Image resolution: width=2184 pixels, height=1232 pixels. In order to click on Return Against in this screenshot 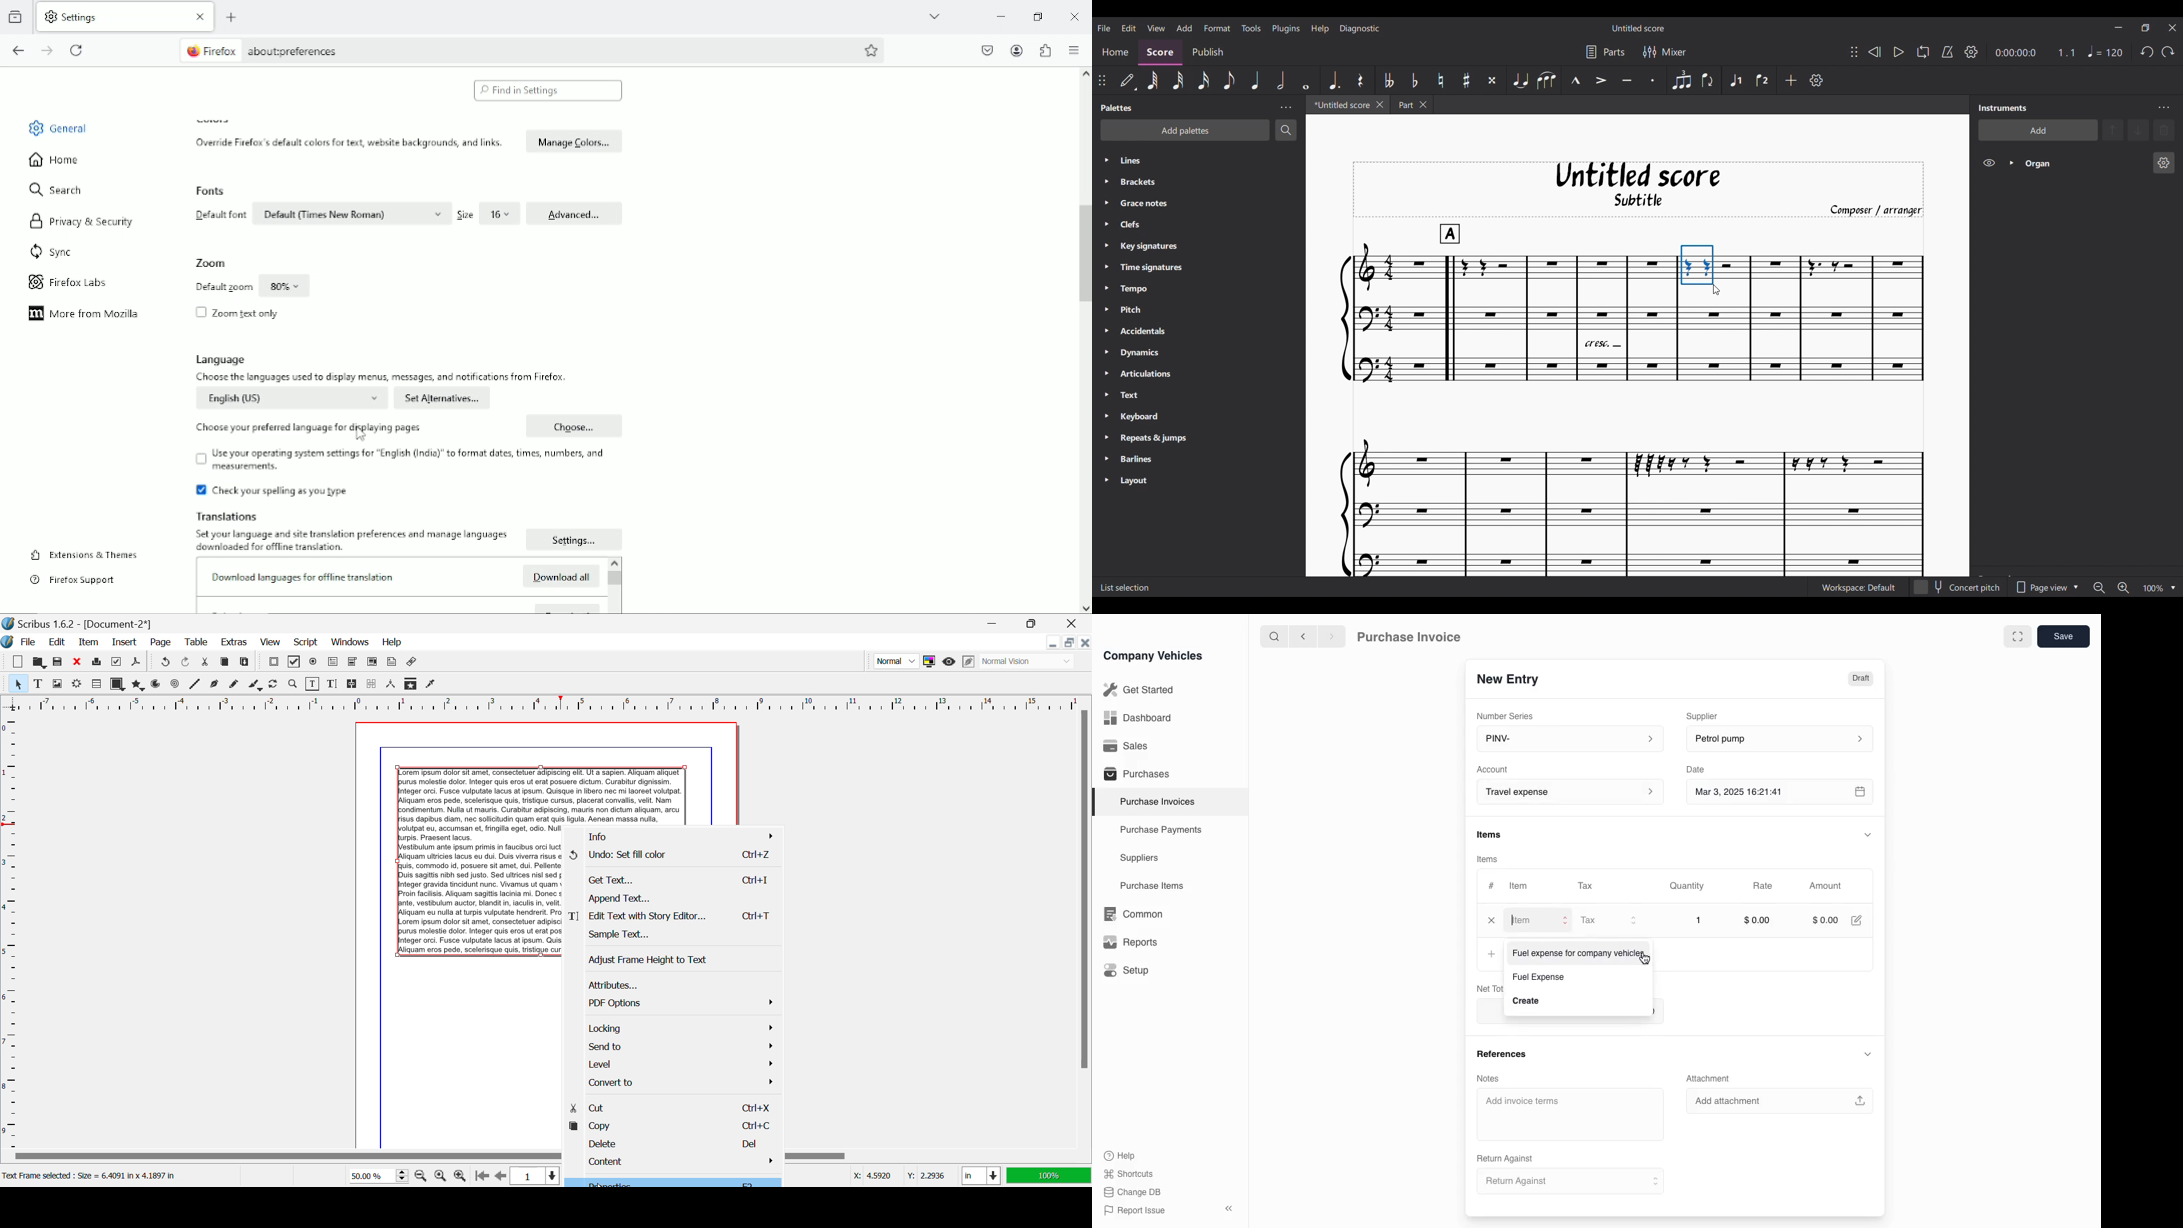, I will do `click(1510, 1157)`.